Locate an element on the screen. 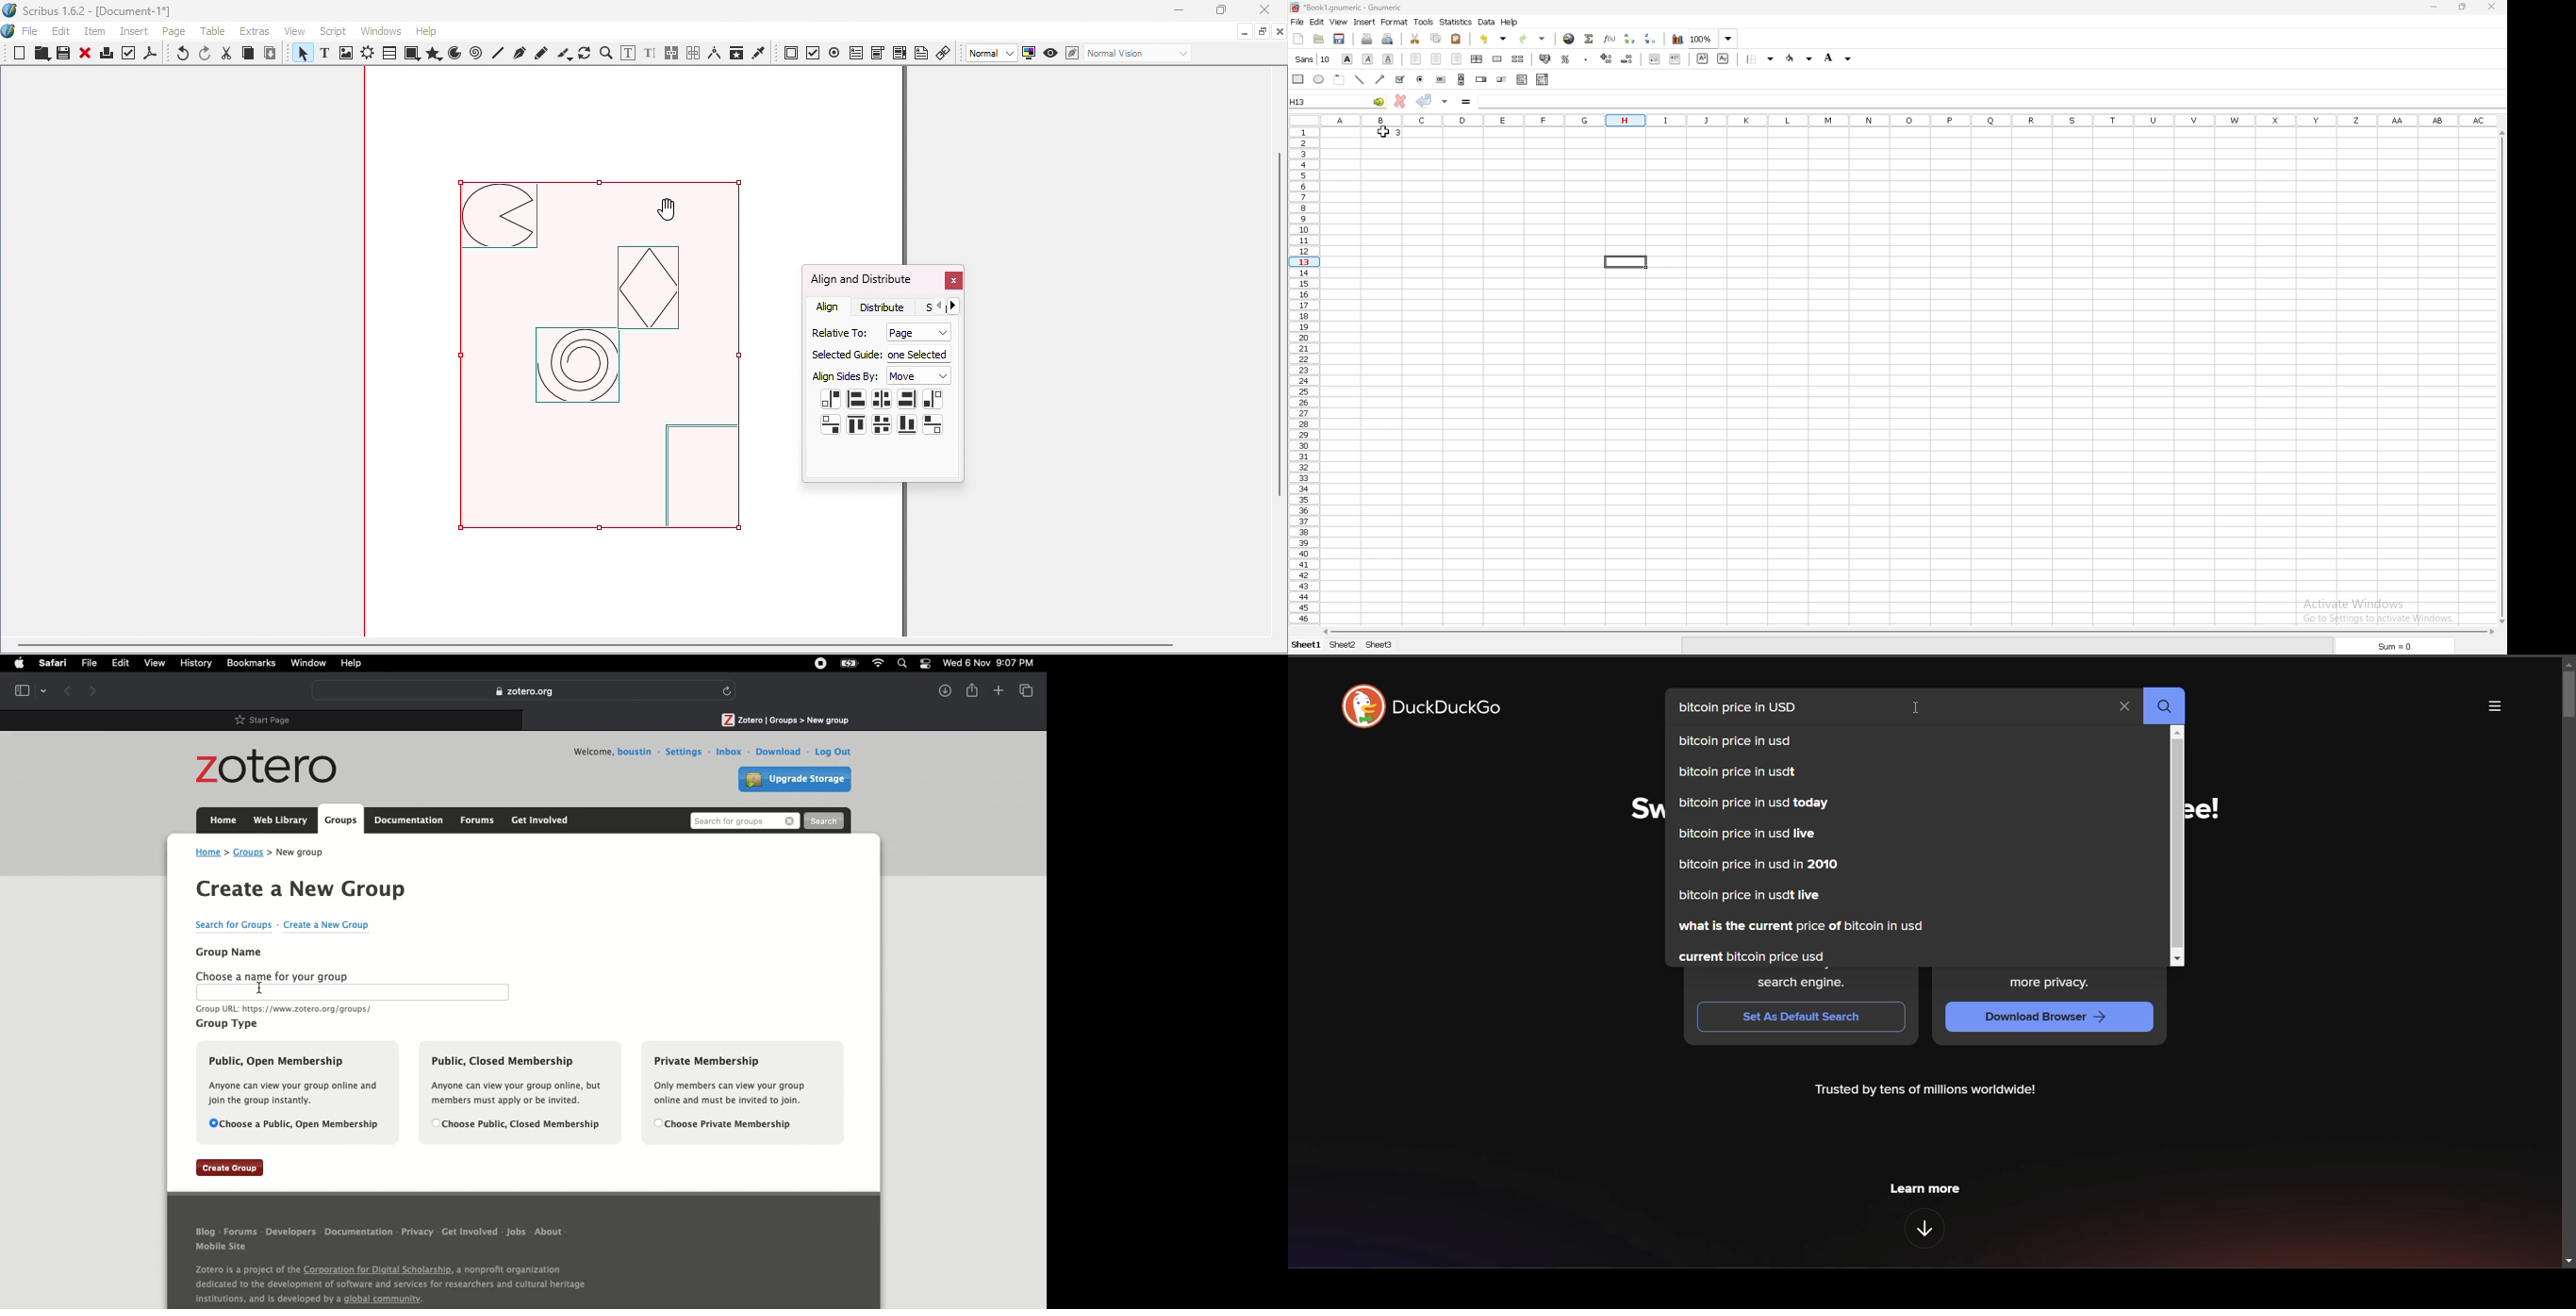 This screenshot has height=1316, width=2576. resize is located at coordinates (2465, 6).